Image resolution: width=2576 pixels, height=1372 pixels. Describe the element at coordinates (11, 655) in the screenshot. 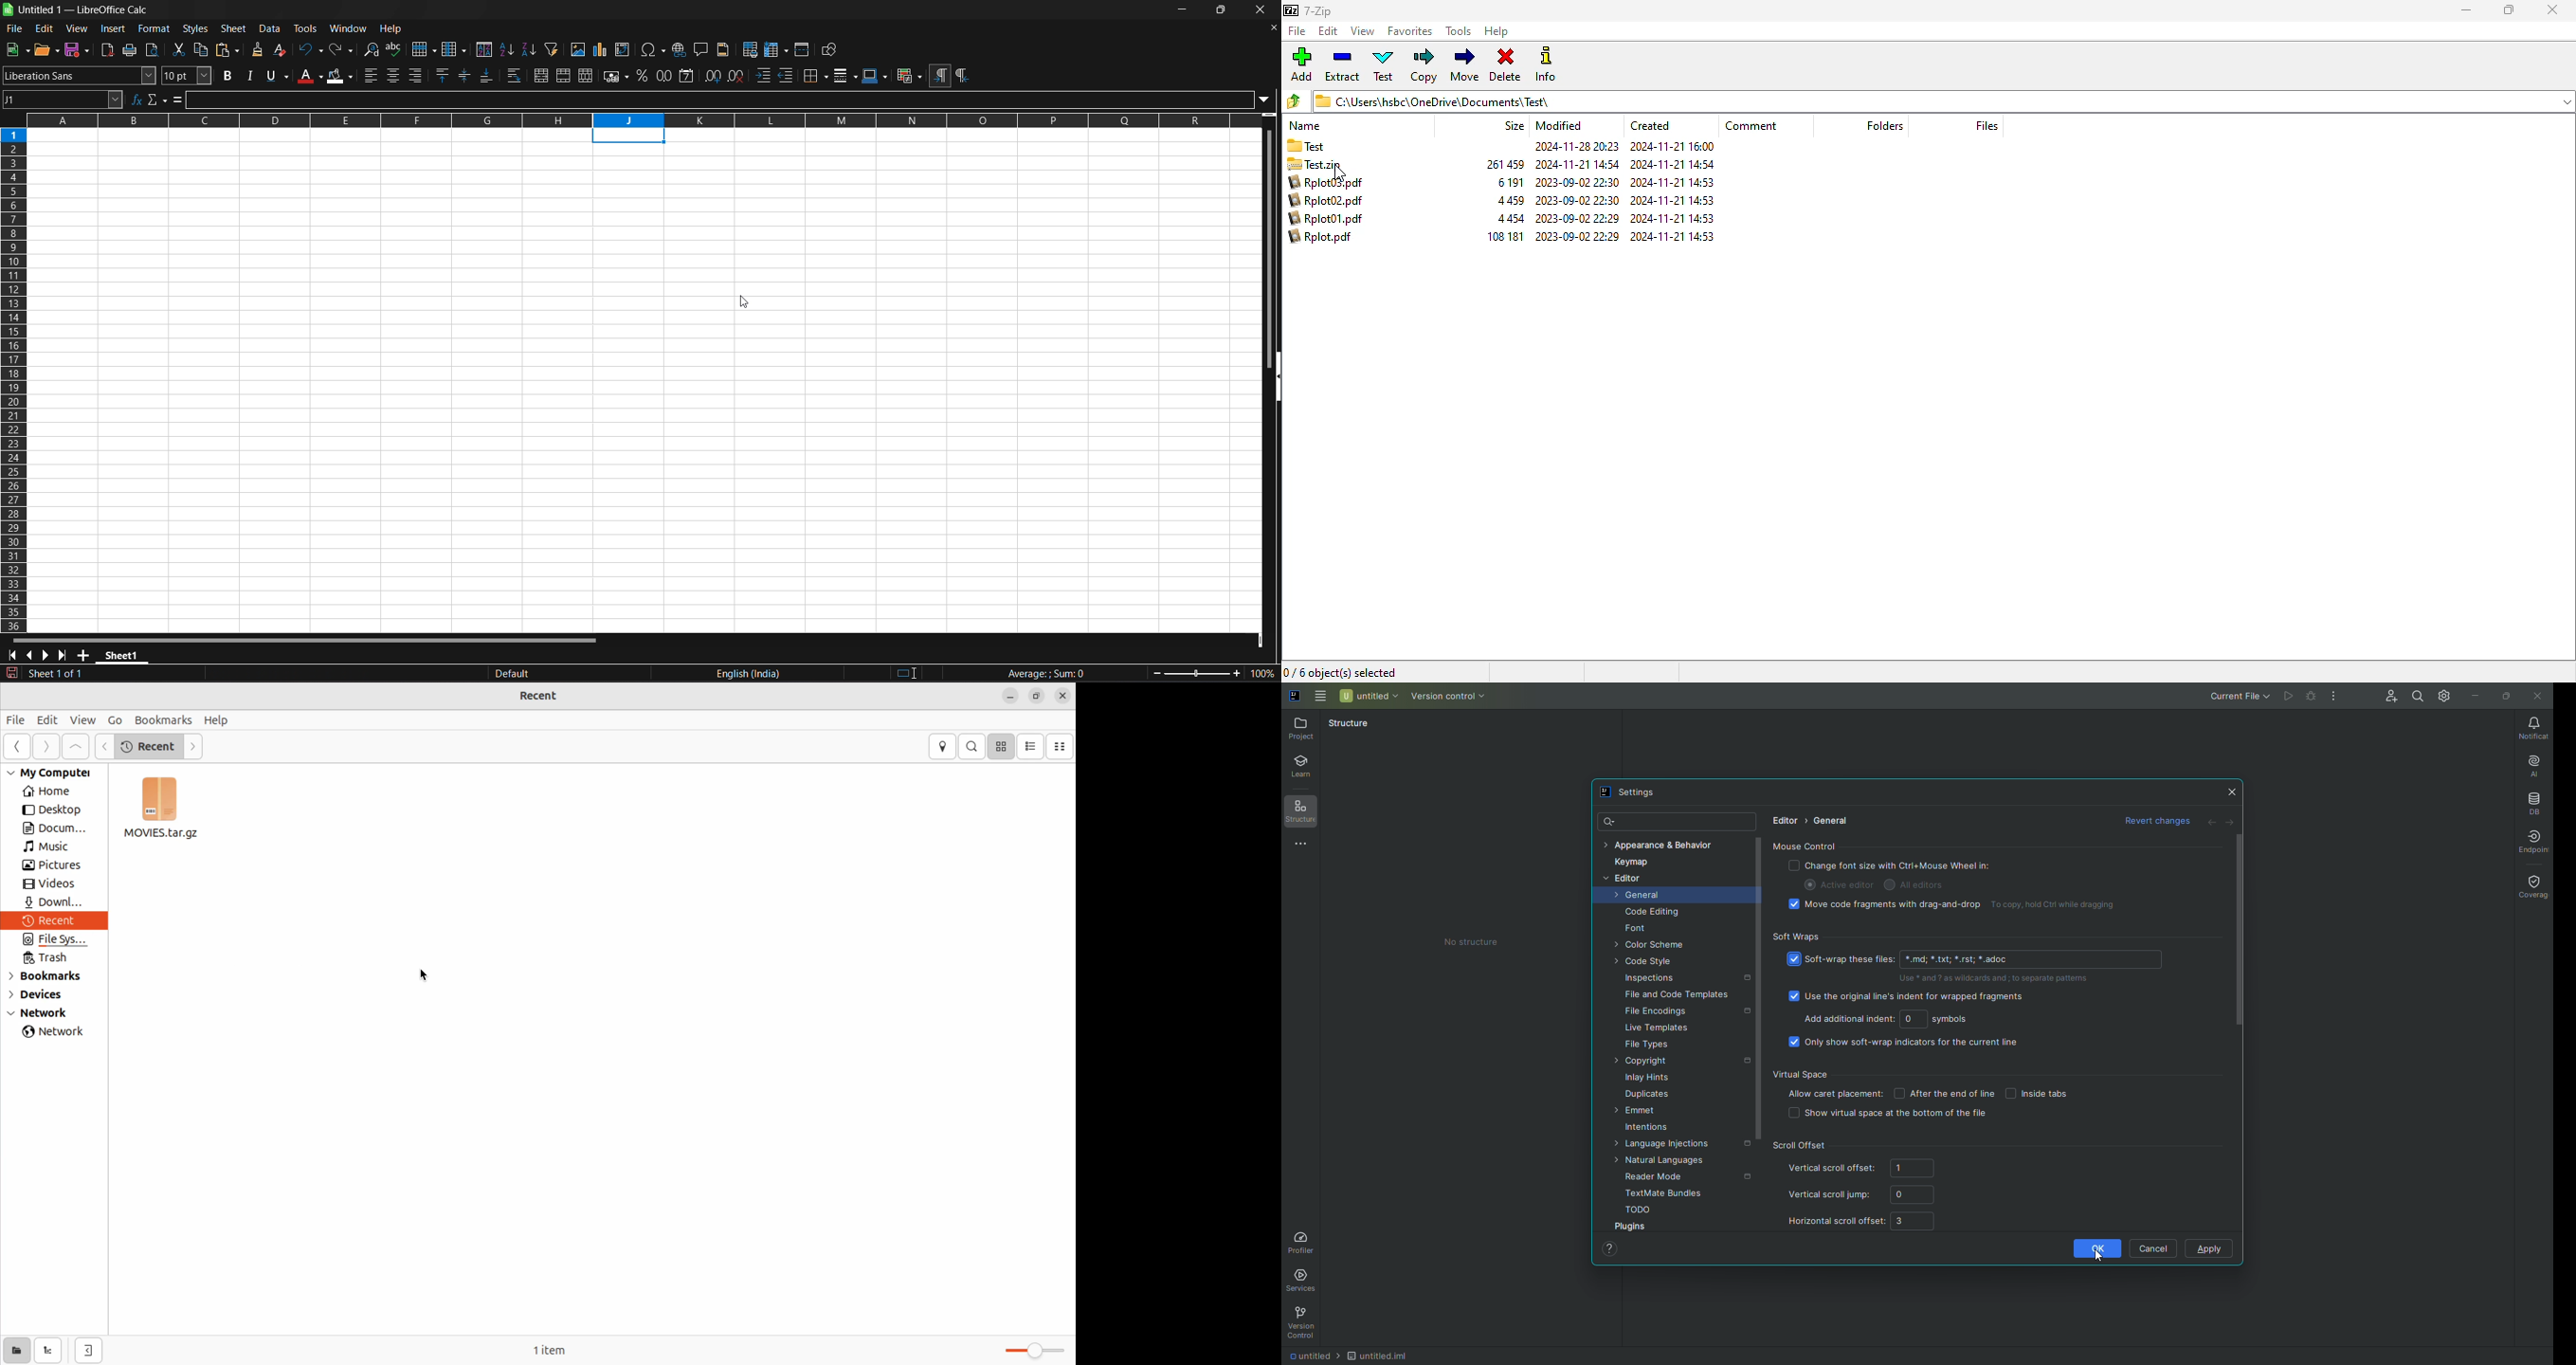

I see `scroll to first sheet` at that location.